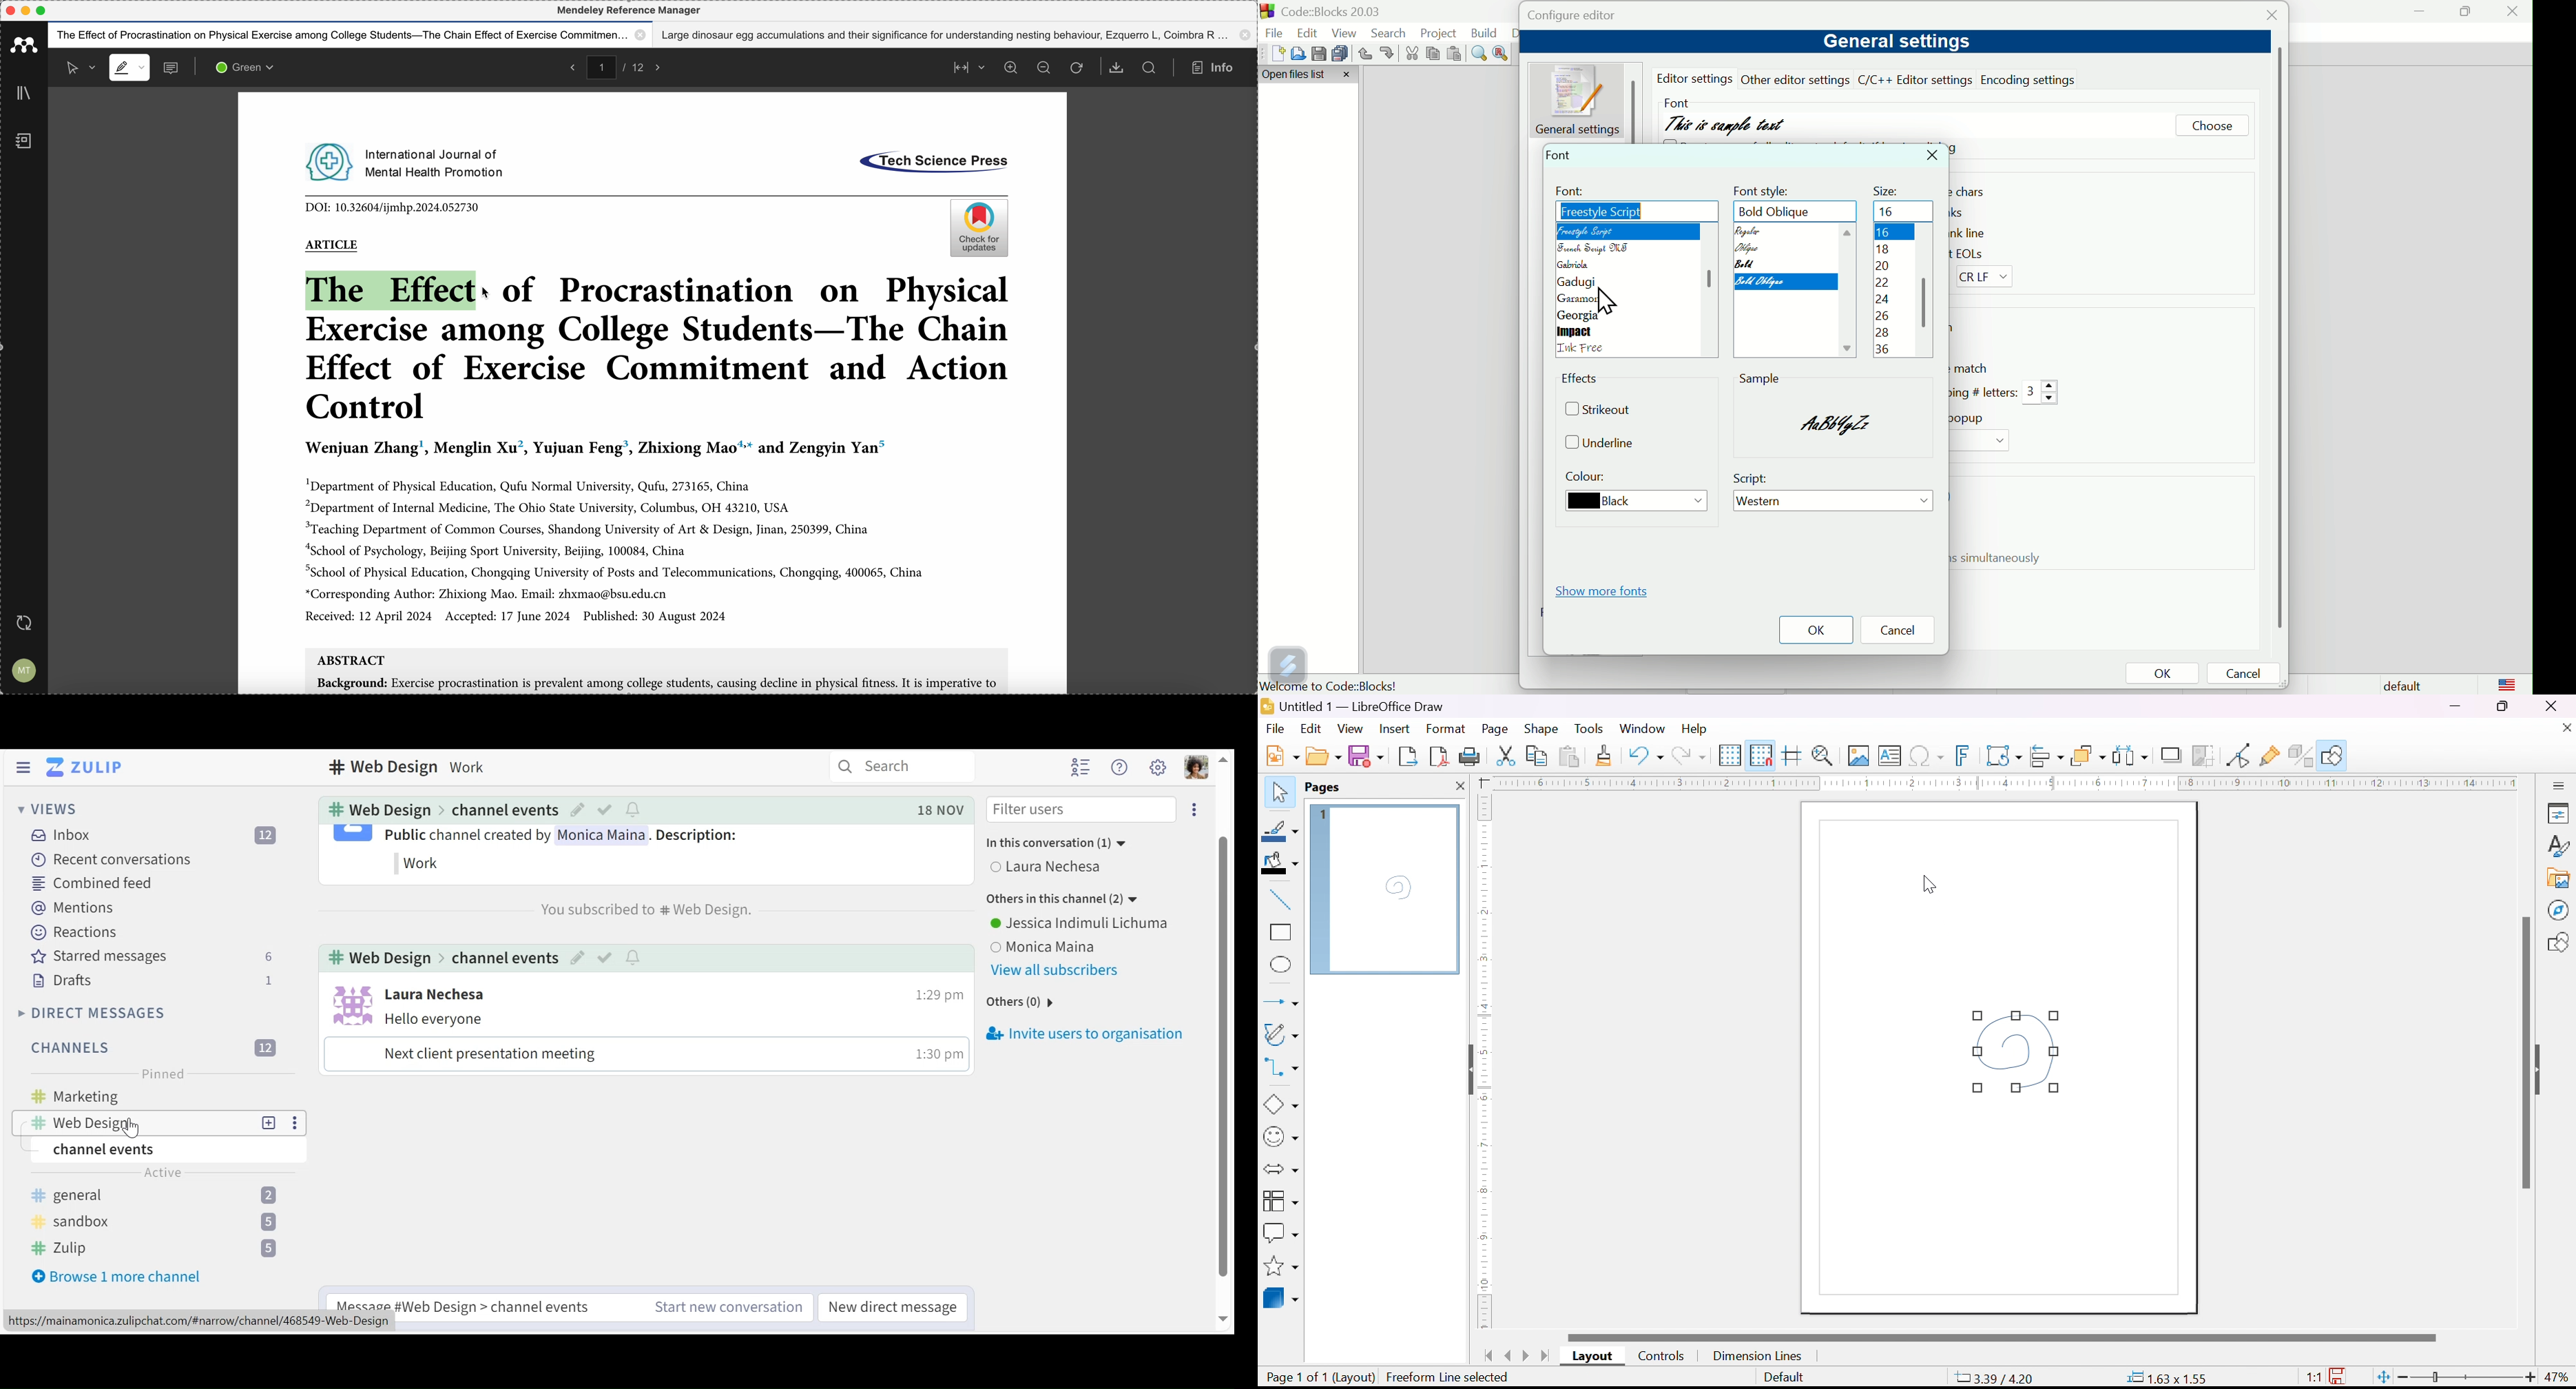 This screenshot has height=1400, width=2576. I want to click on fit page to current window, so click(2384, 1377).